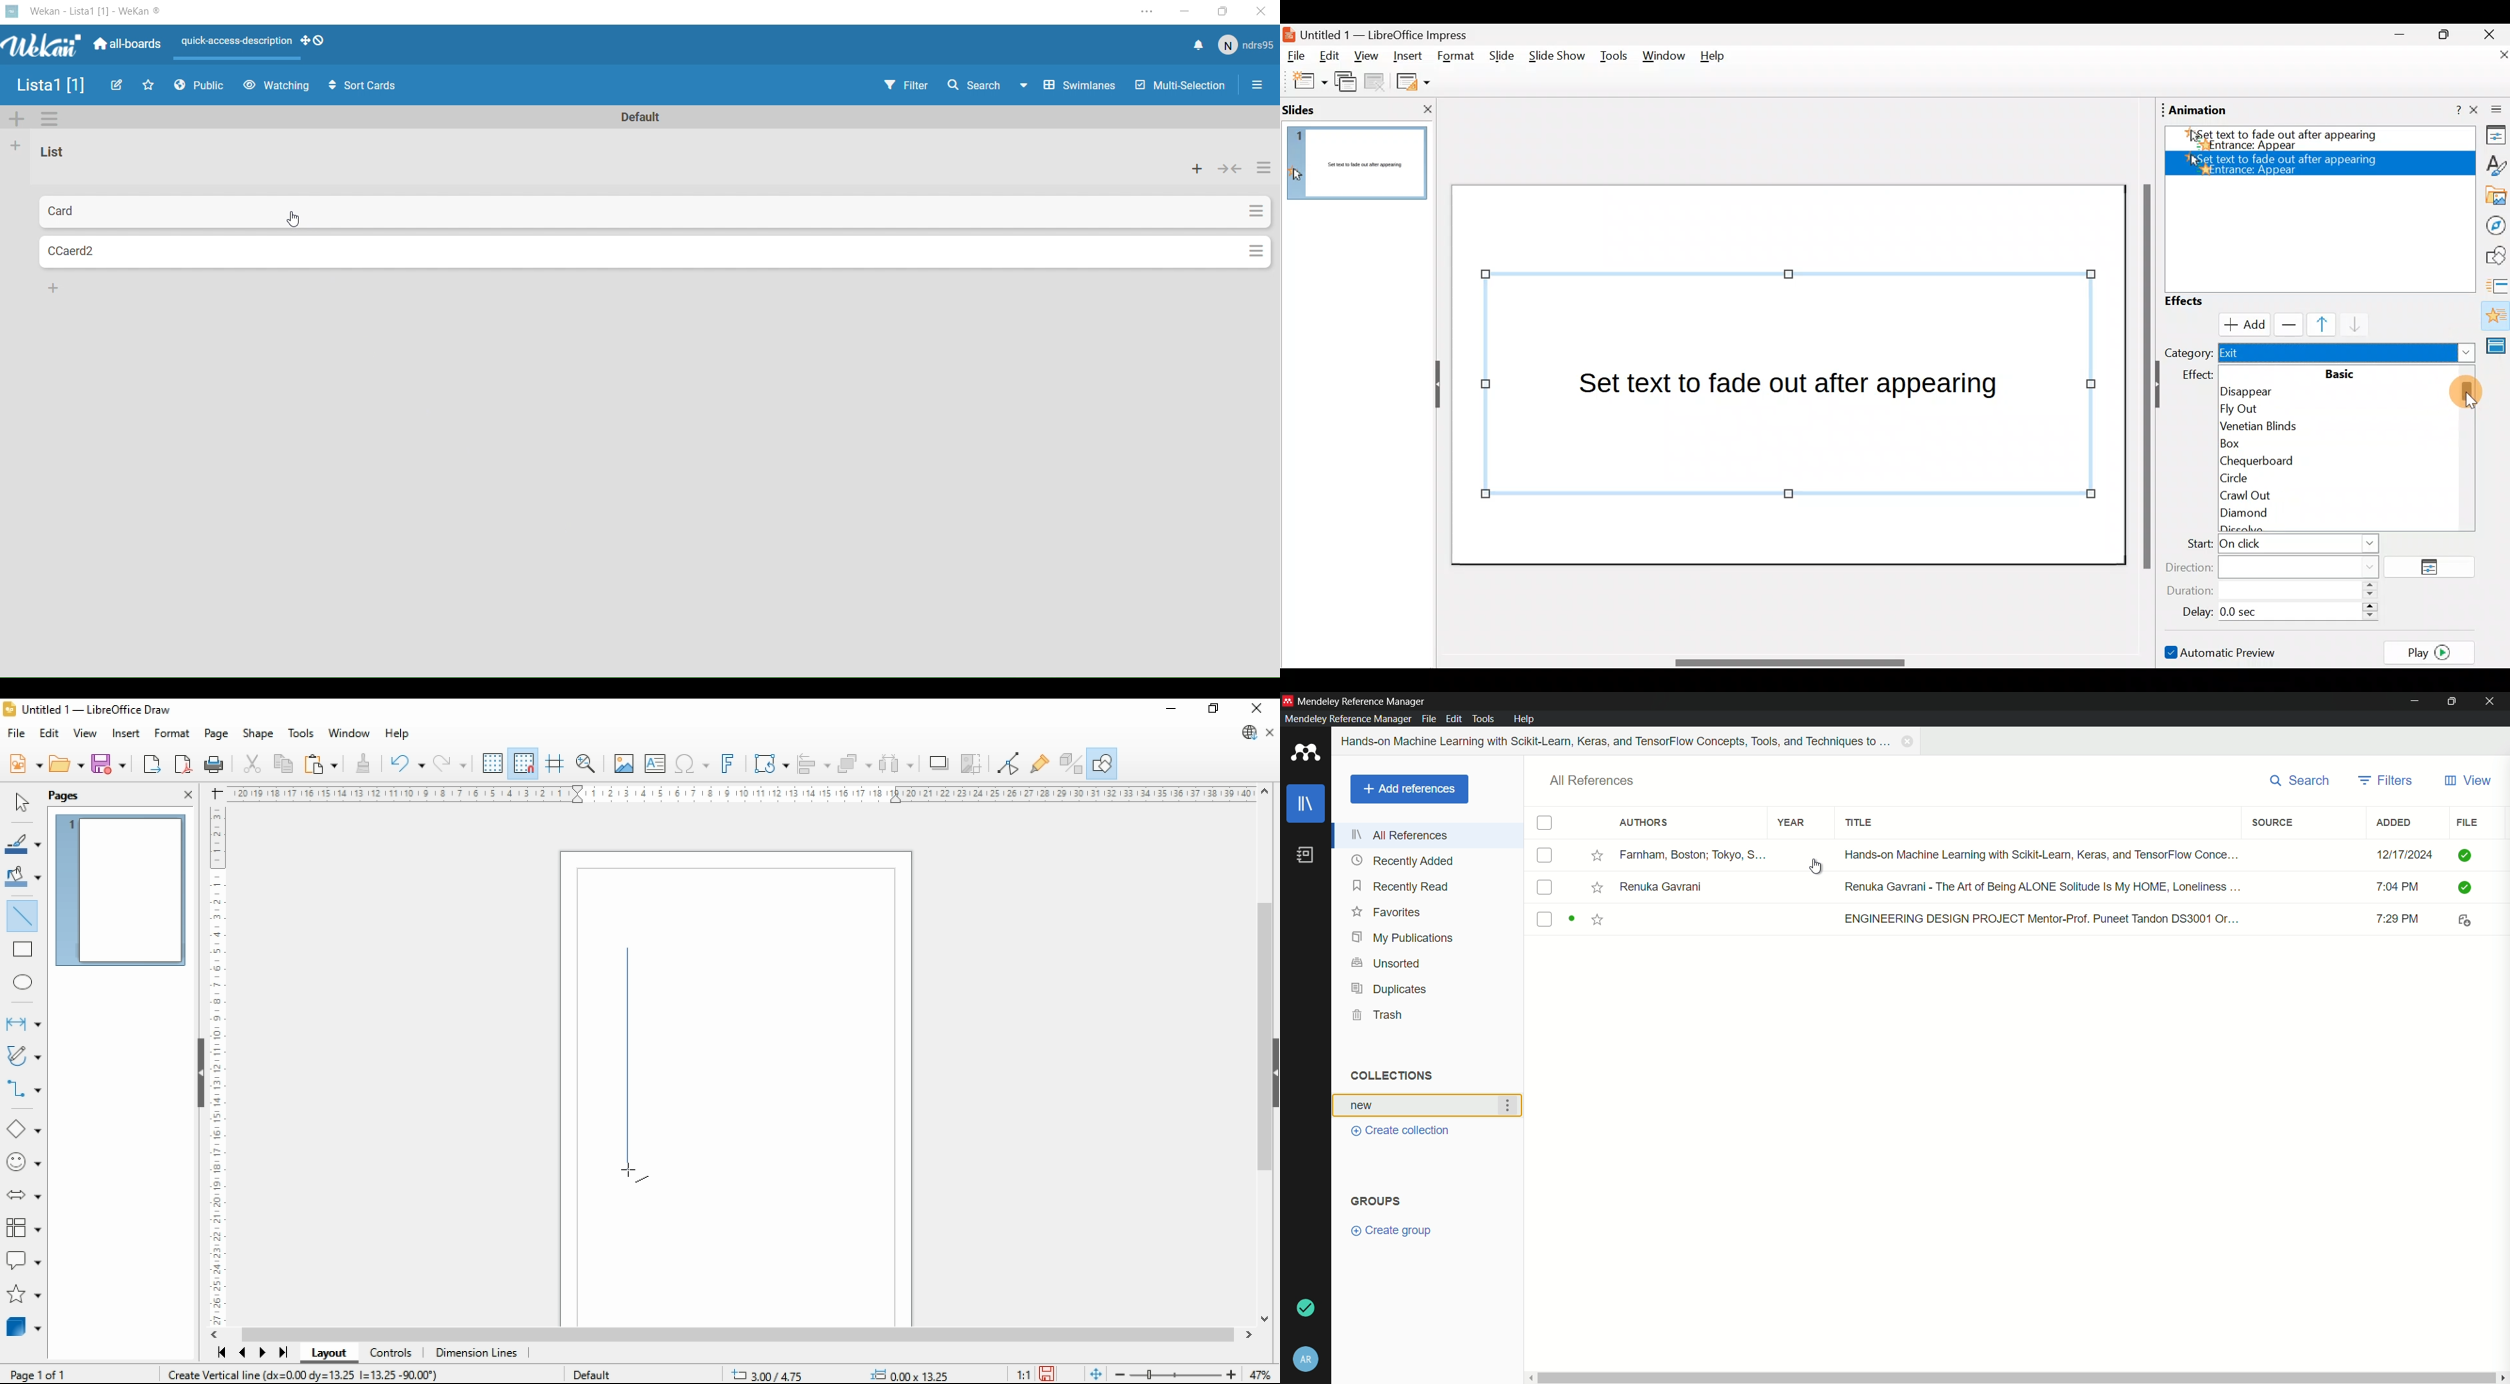 Image resolution: width=2520 pixels, height=1400 pixels. Describe the element at coordinates (1525, 719) in the screenshot. I see `help menu` at that location.